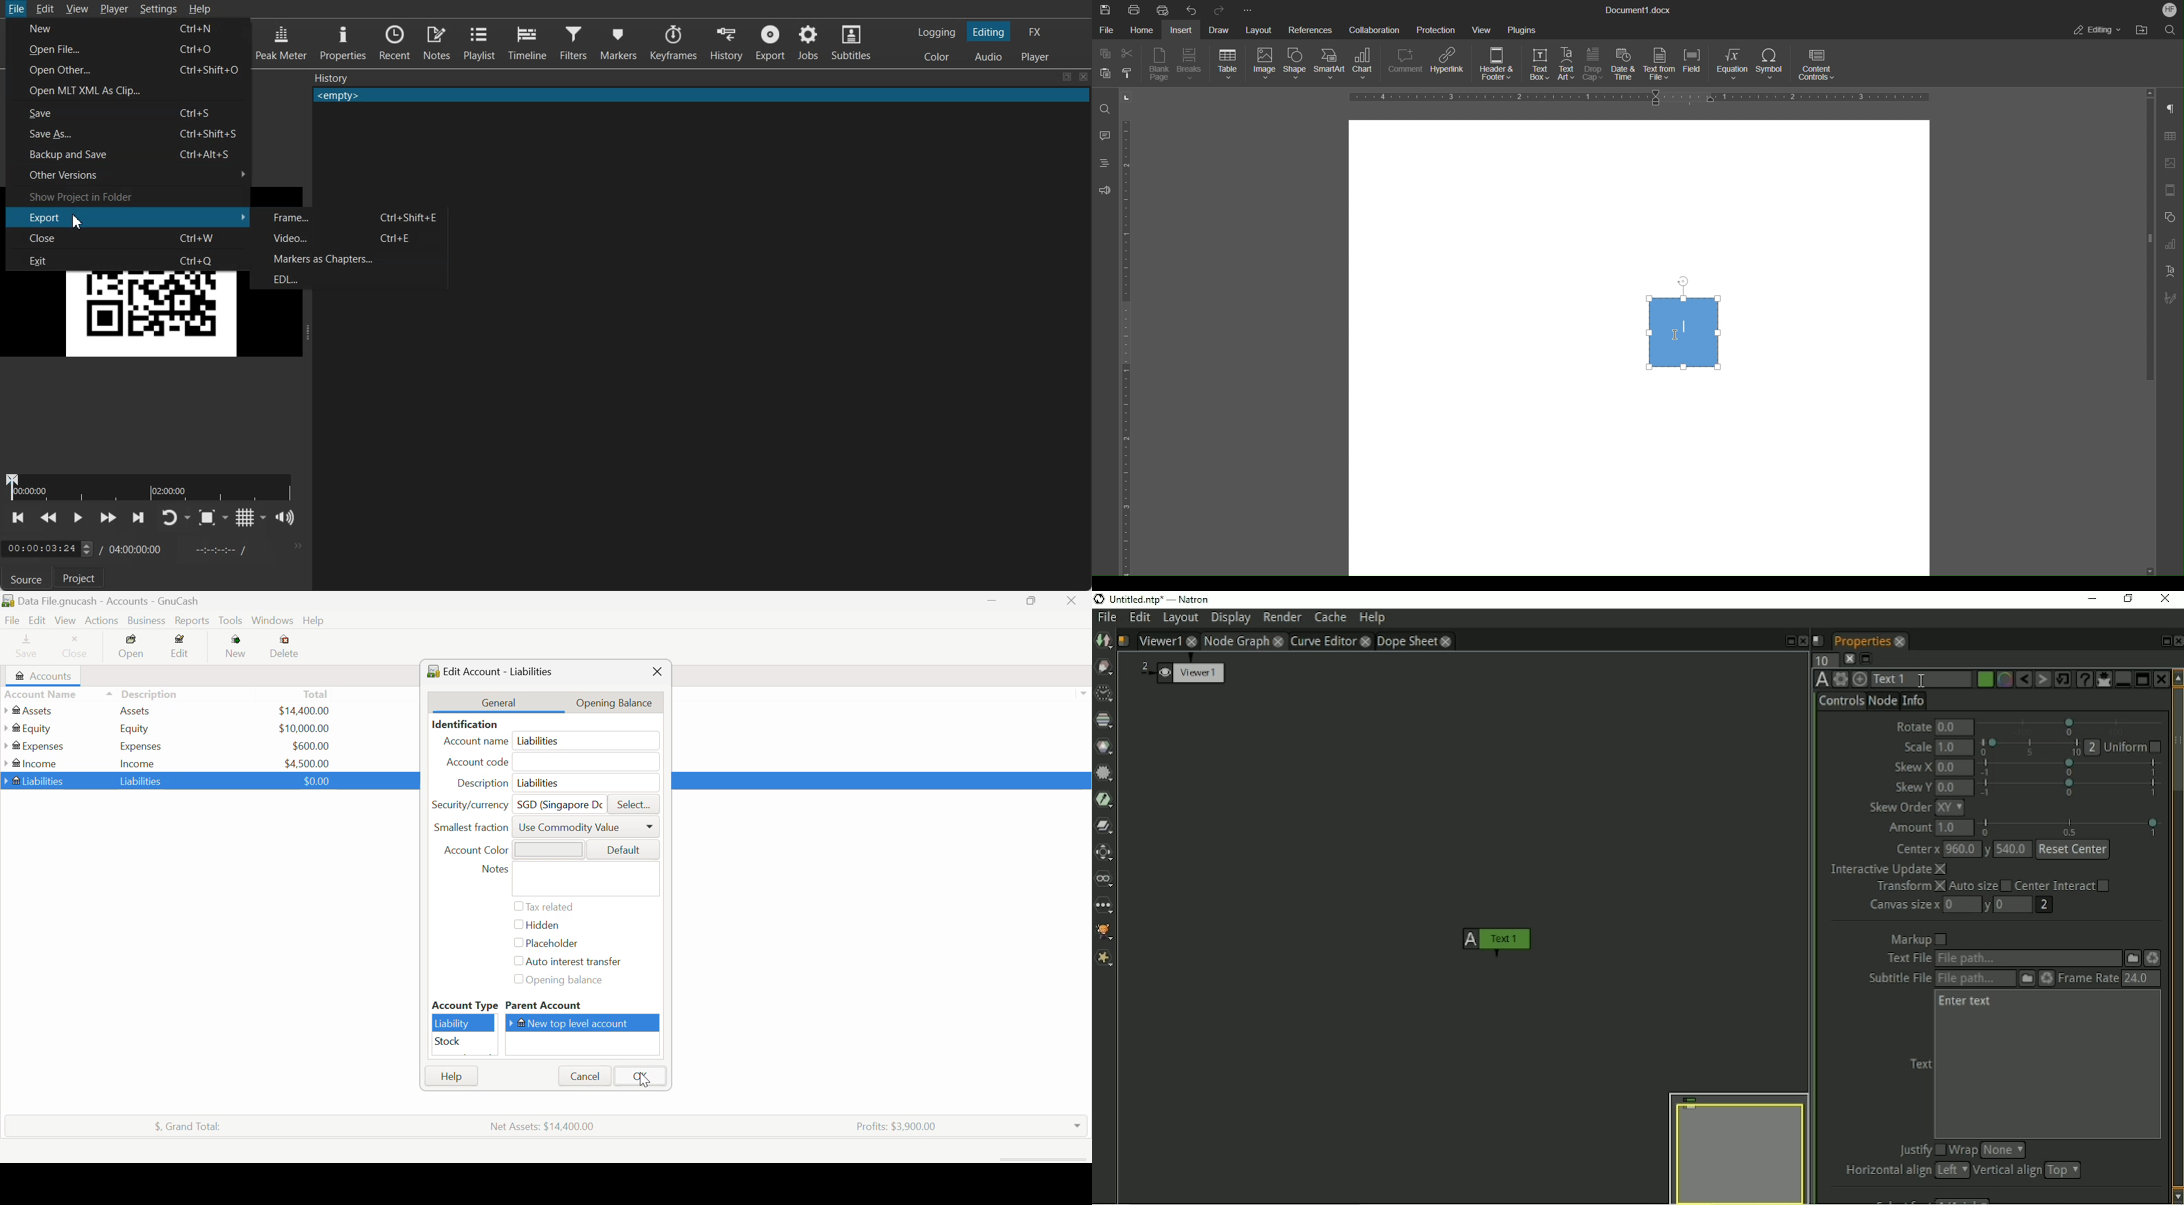 The height and width of the screenshot is (1232, 2184). What do you see at coordinates (22, 648) in the screenshot?
I see `Save` at bounding box center [22, 648].